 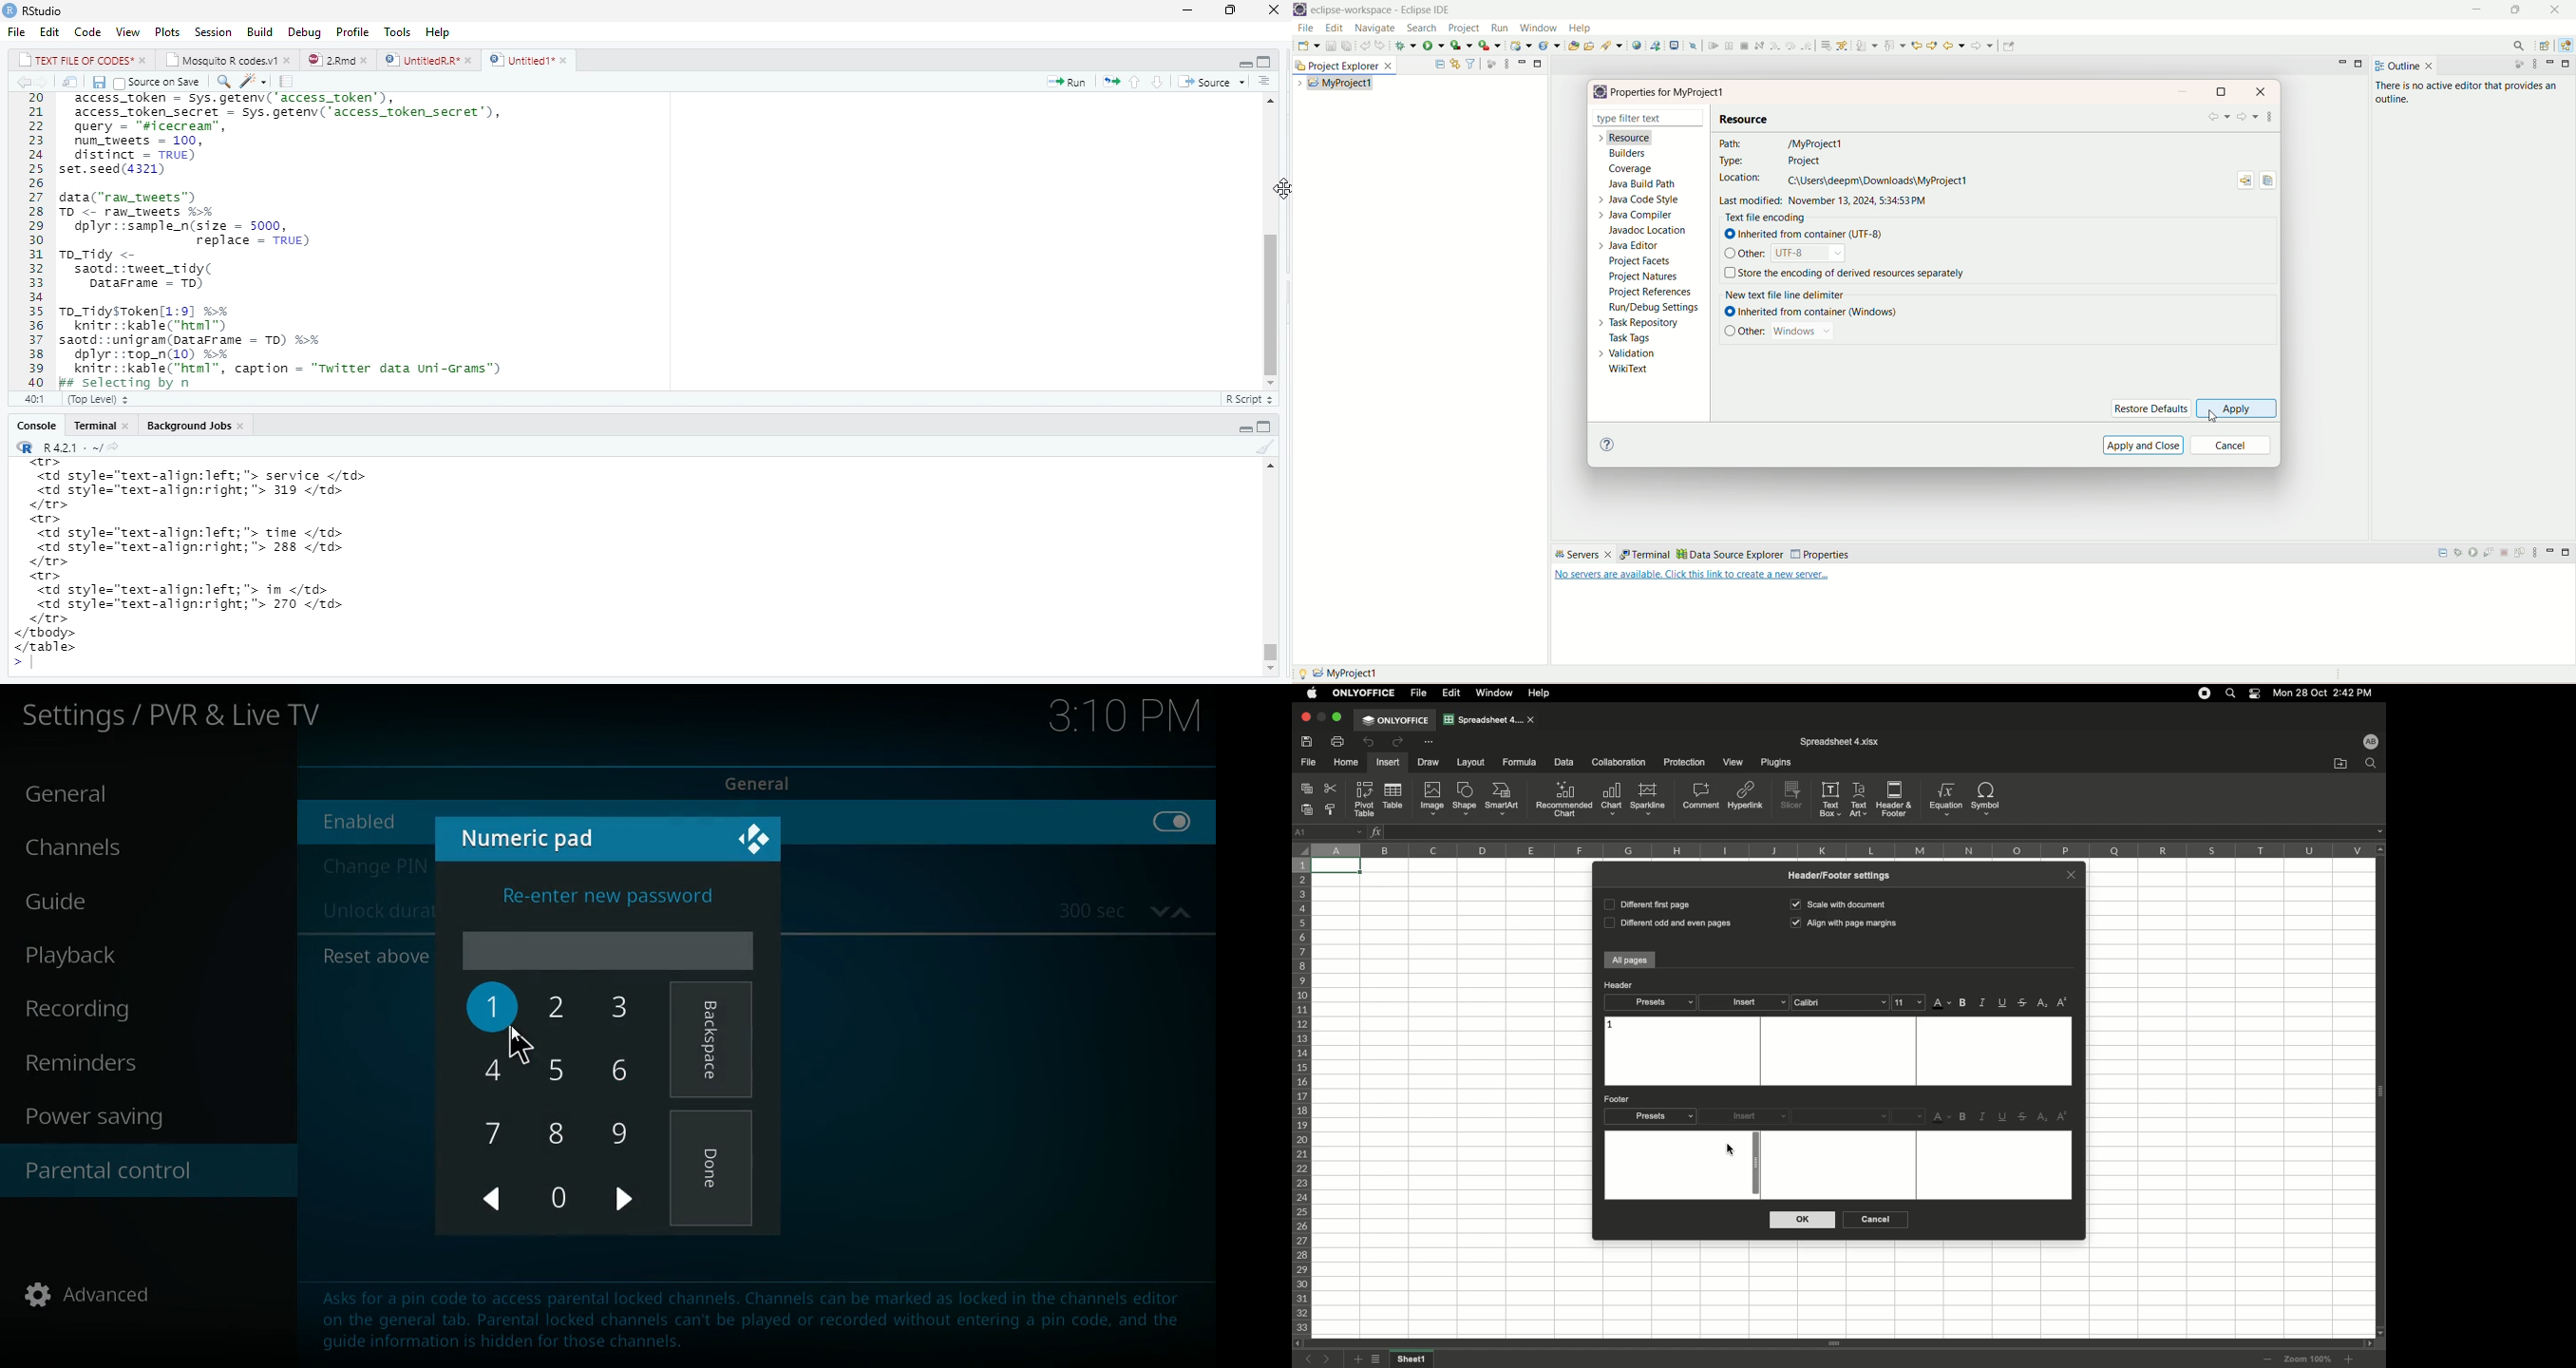 I want to click on Different first page, so click(x=1646, y=904).